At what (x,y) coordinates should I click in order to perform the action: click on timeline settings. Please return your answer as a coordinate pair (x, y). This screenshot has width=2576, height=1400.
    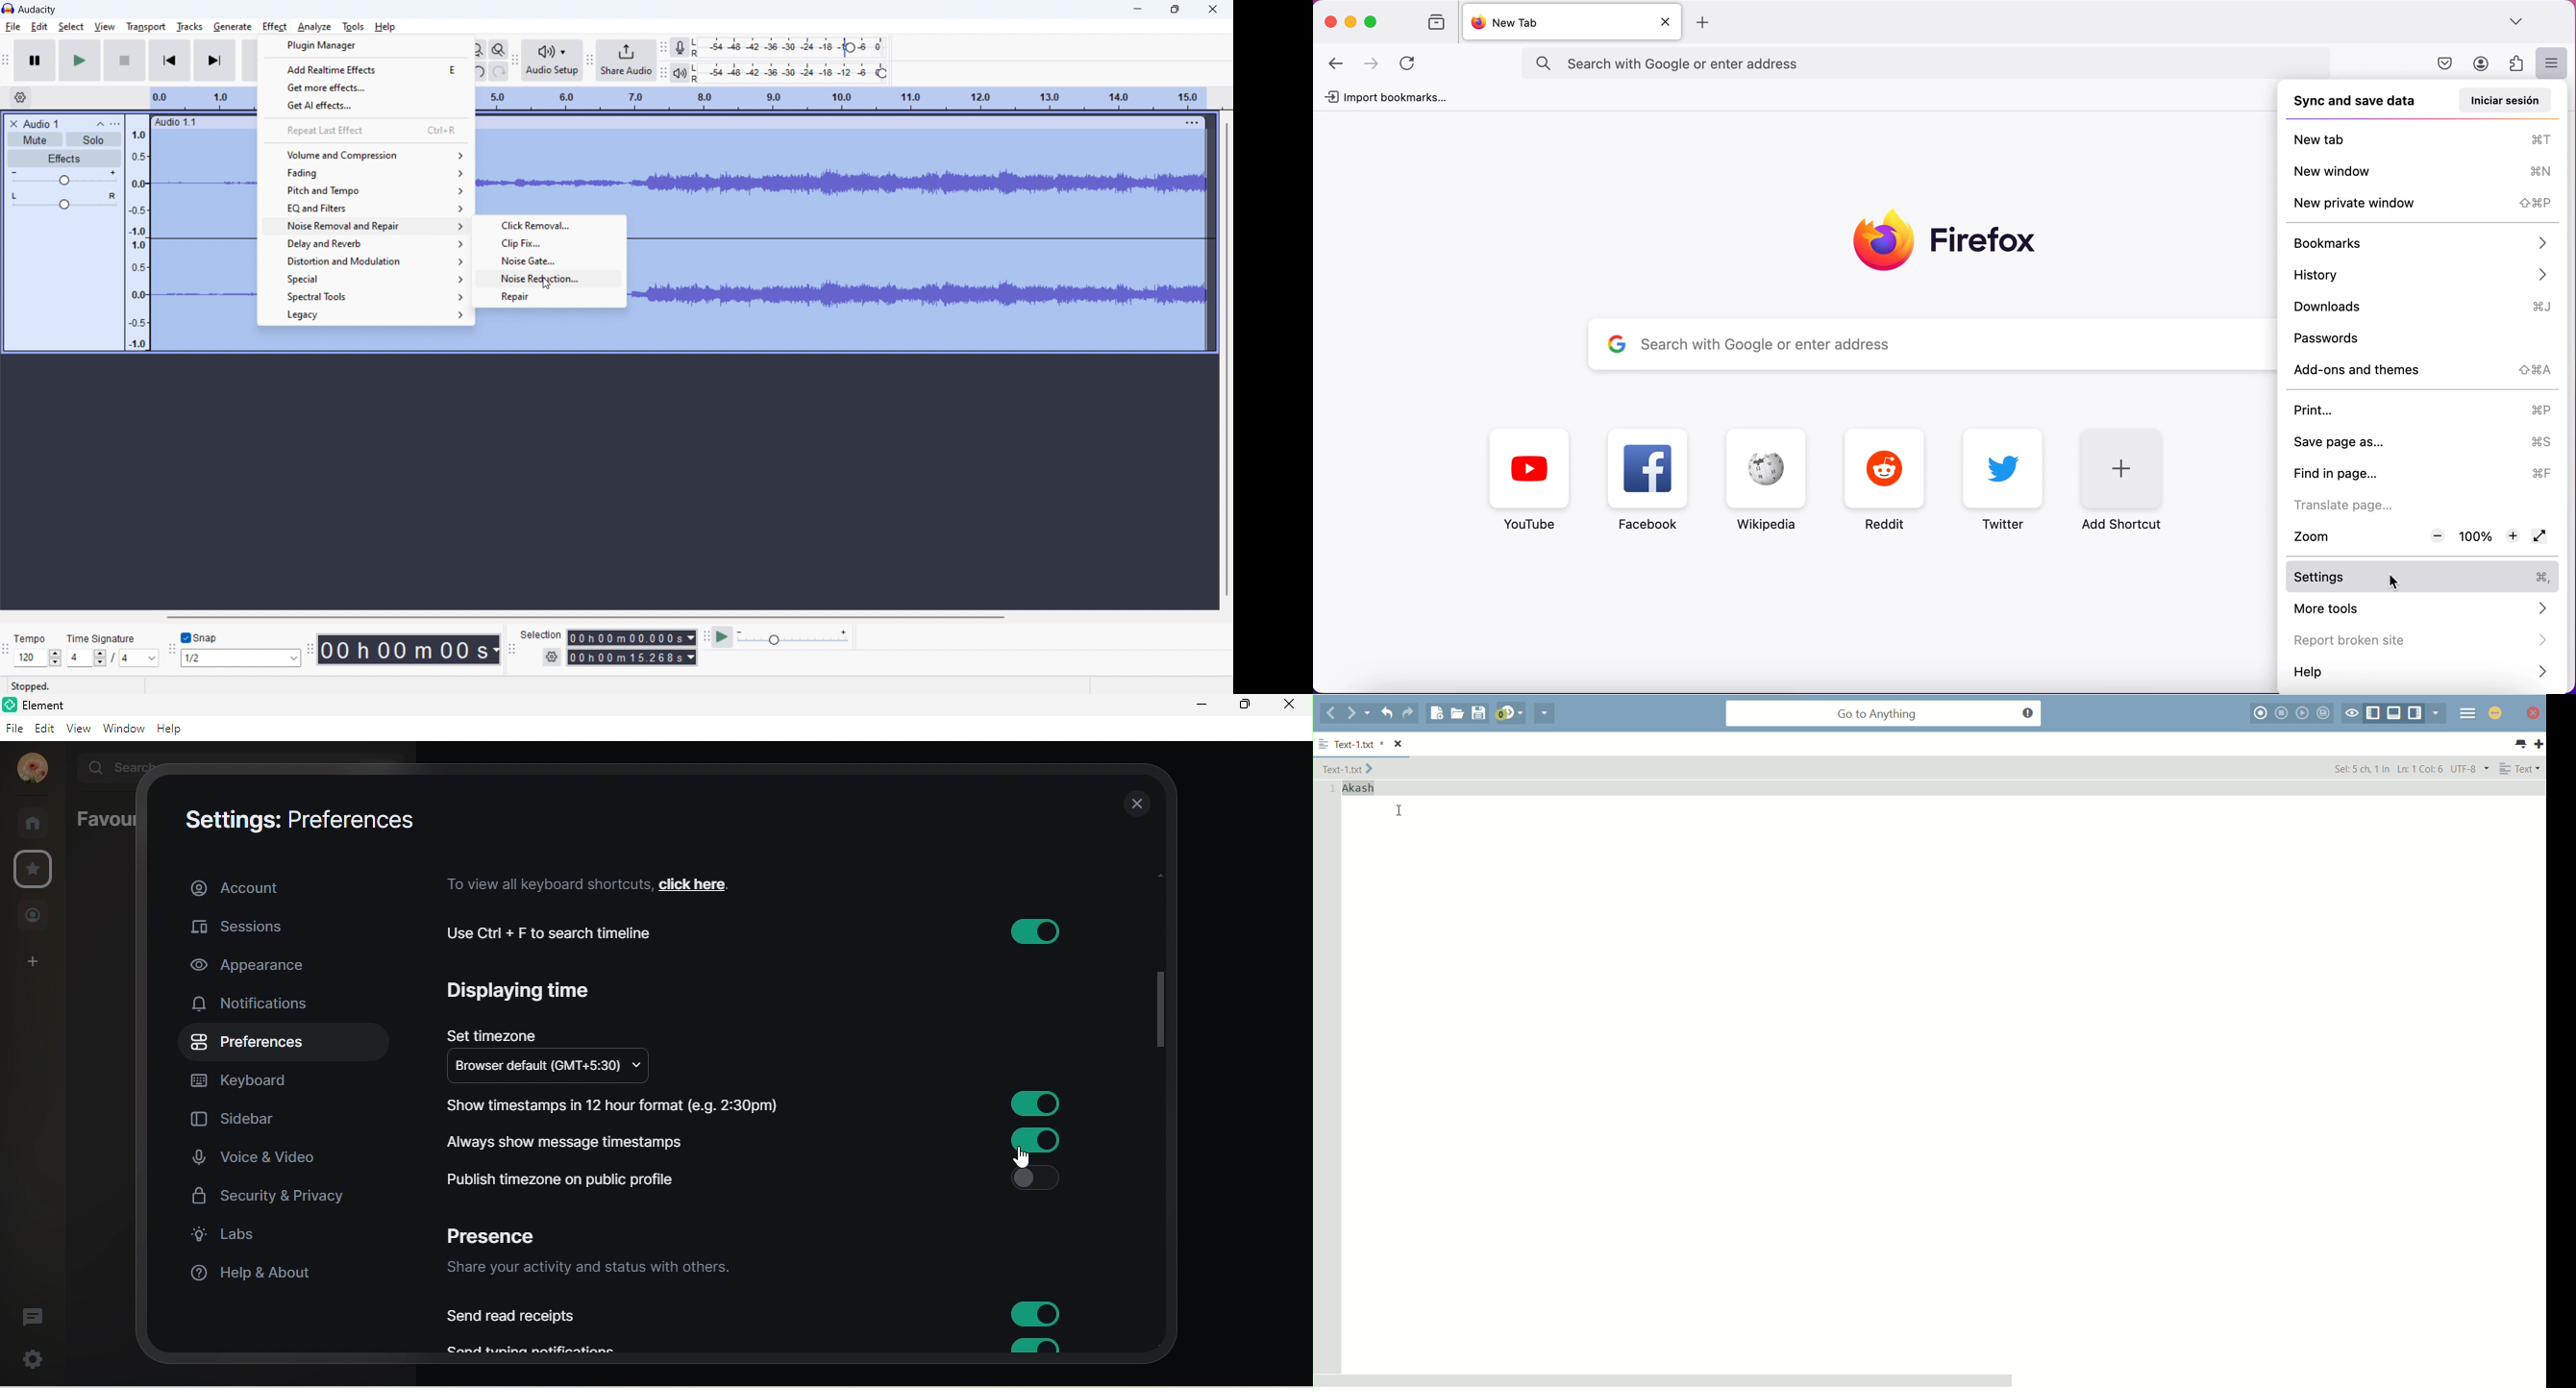
    Looking at the image, I should click on (21, 97).